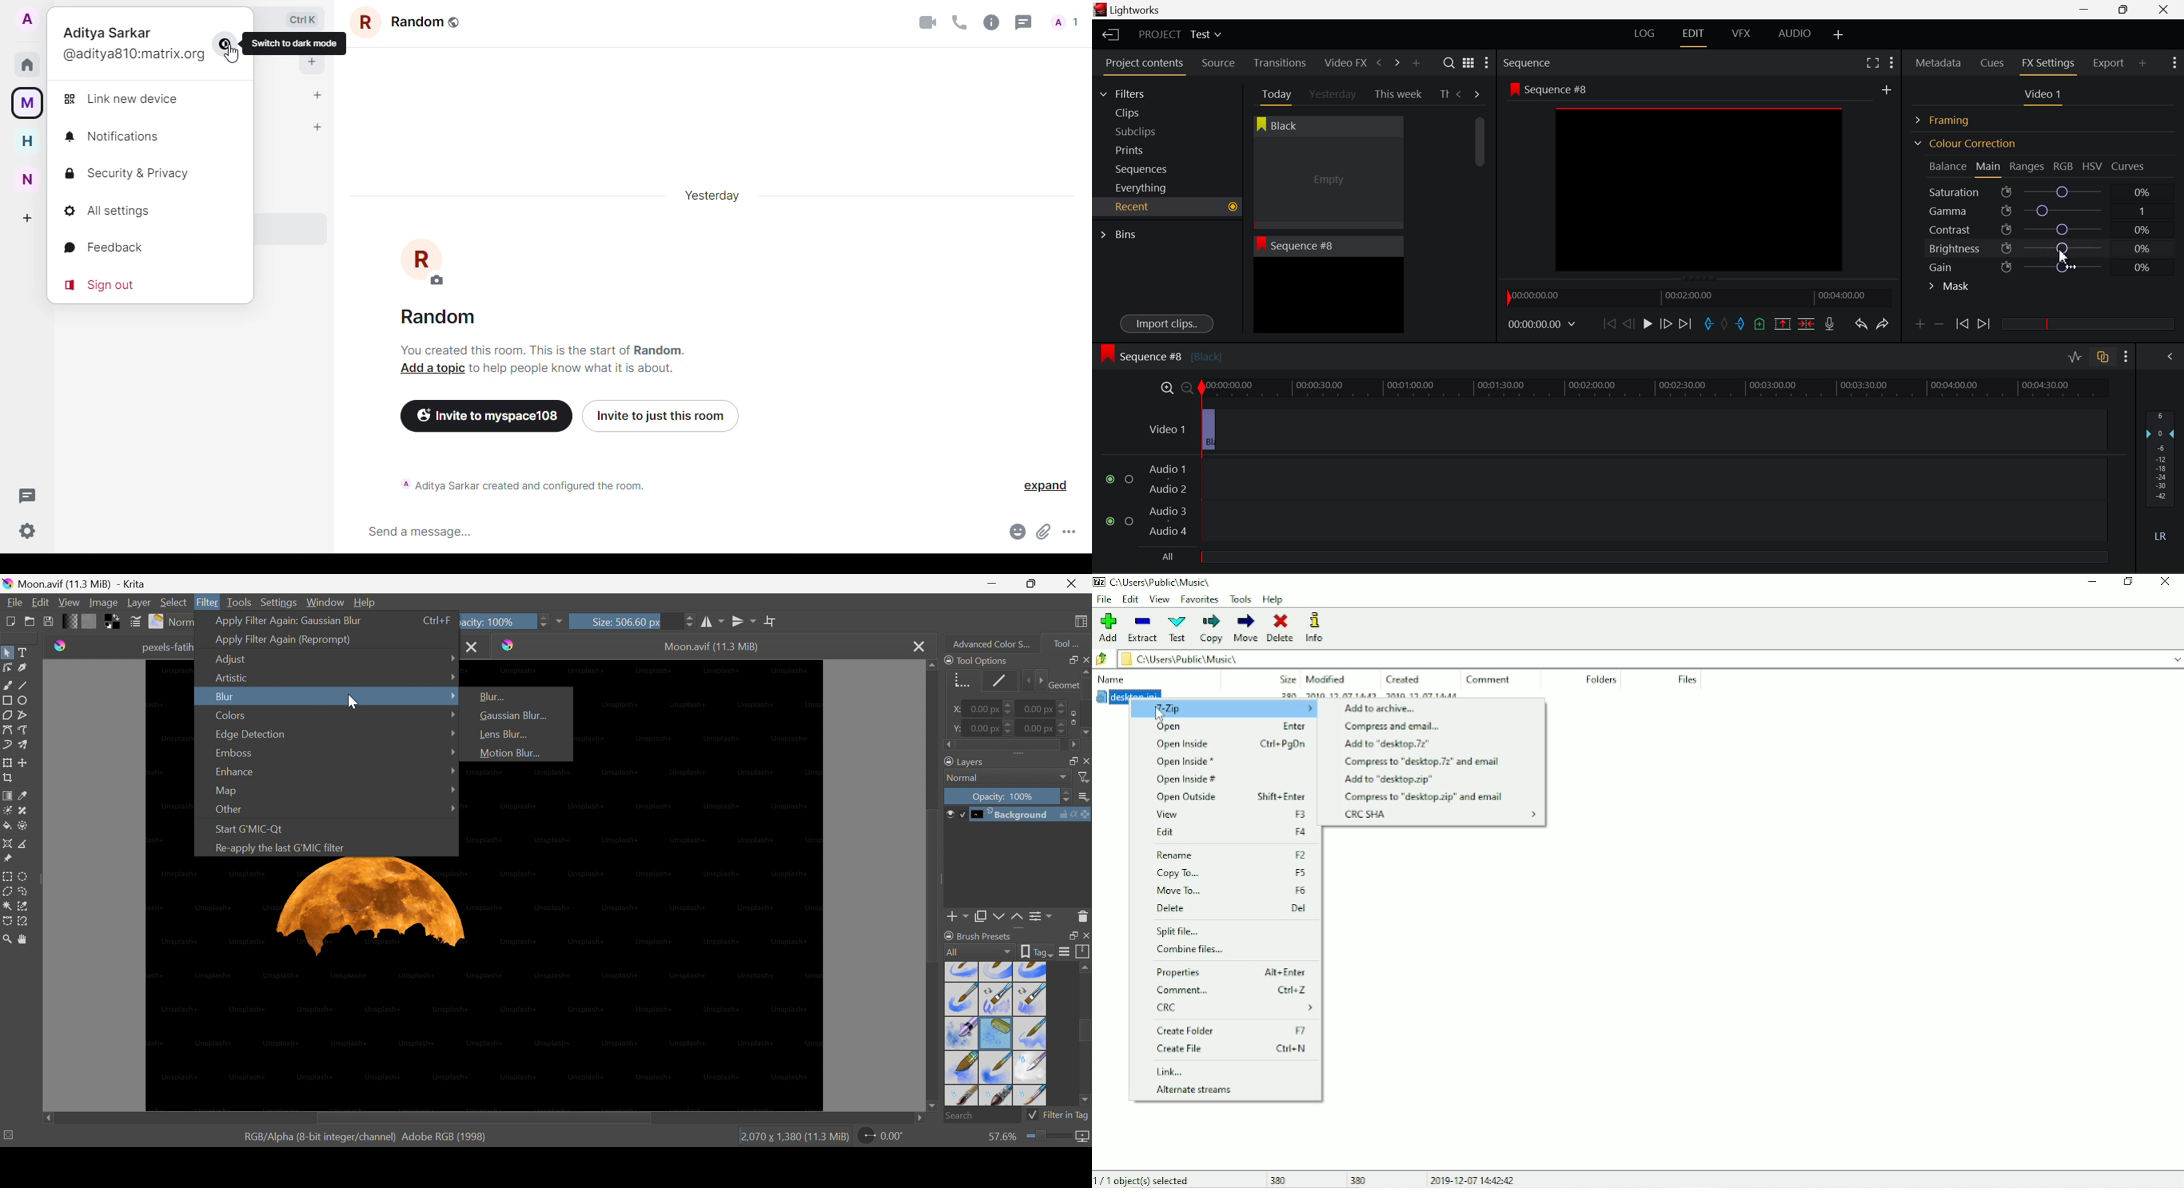 The width and height of the screenshot is (2184, 1204). Describe the element at coordinates (1083, 919) in the screenshot. I see `Delete the layer or mask` at that location.